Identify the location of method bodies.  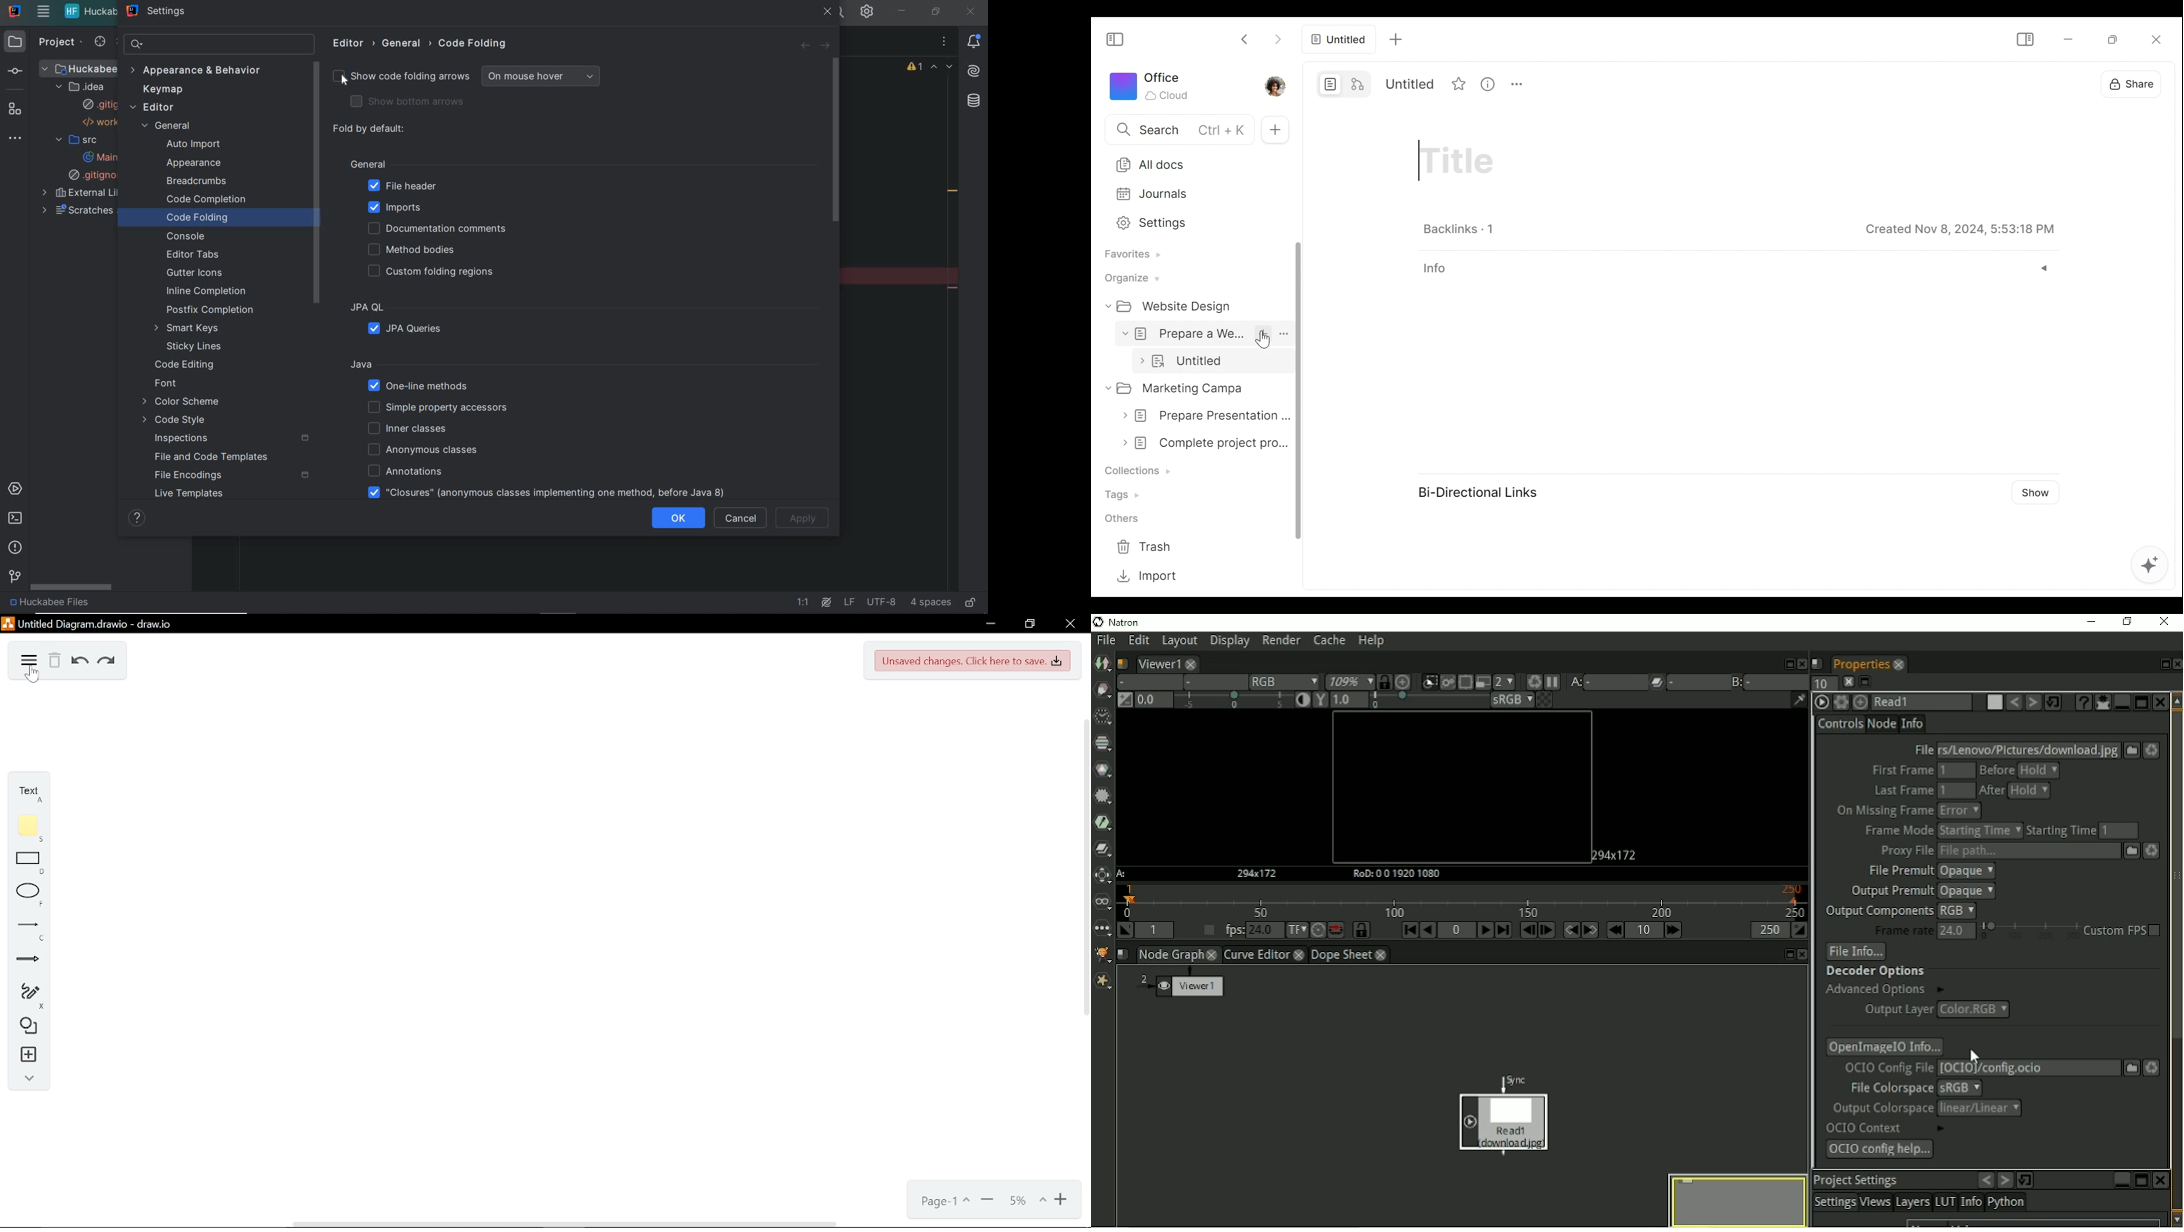
(418, 251).